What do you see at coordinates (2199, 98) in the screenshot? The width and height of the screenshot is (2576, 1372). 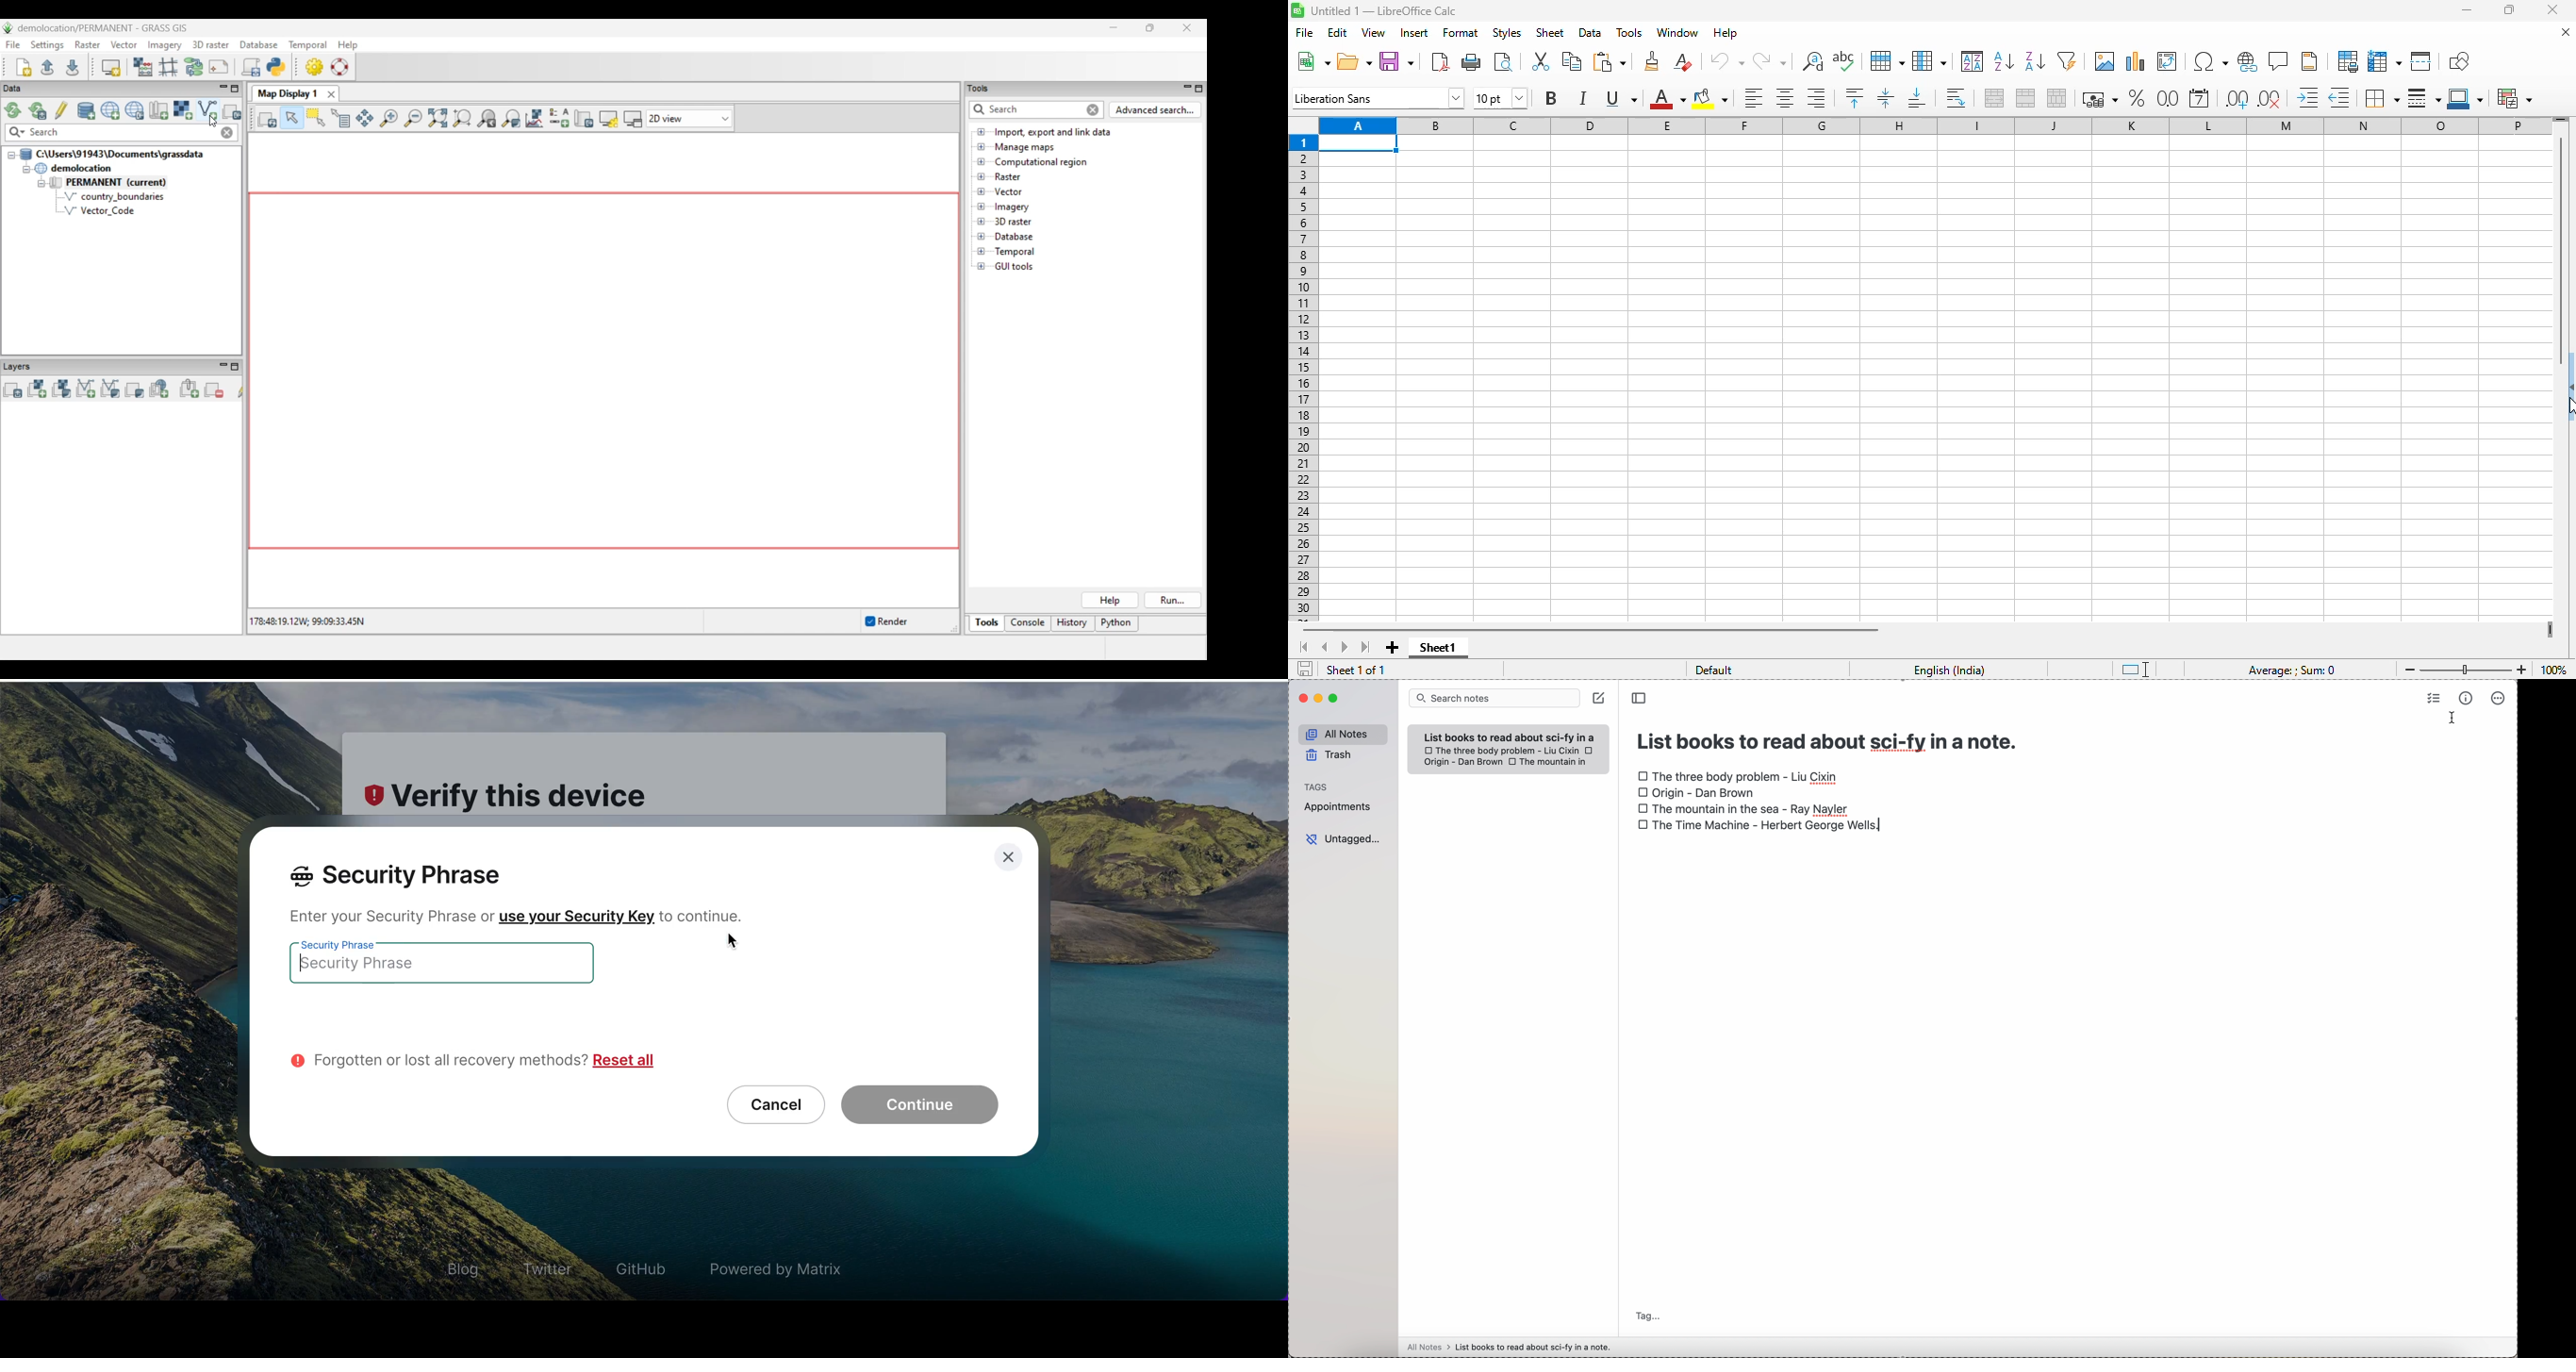 I see `format as date` at bounding box center [2199, 98].